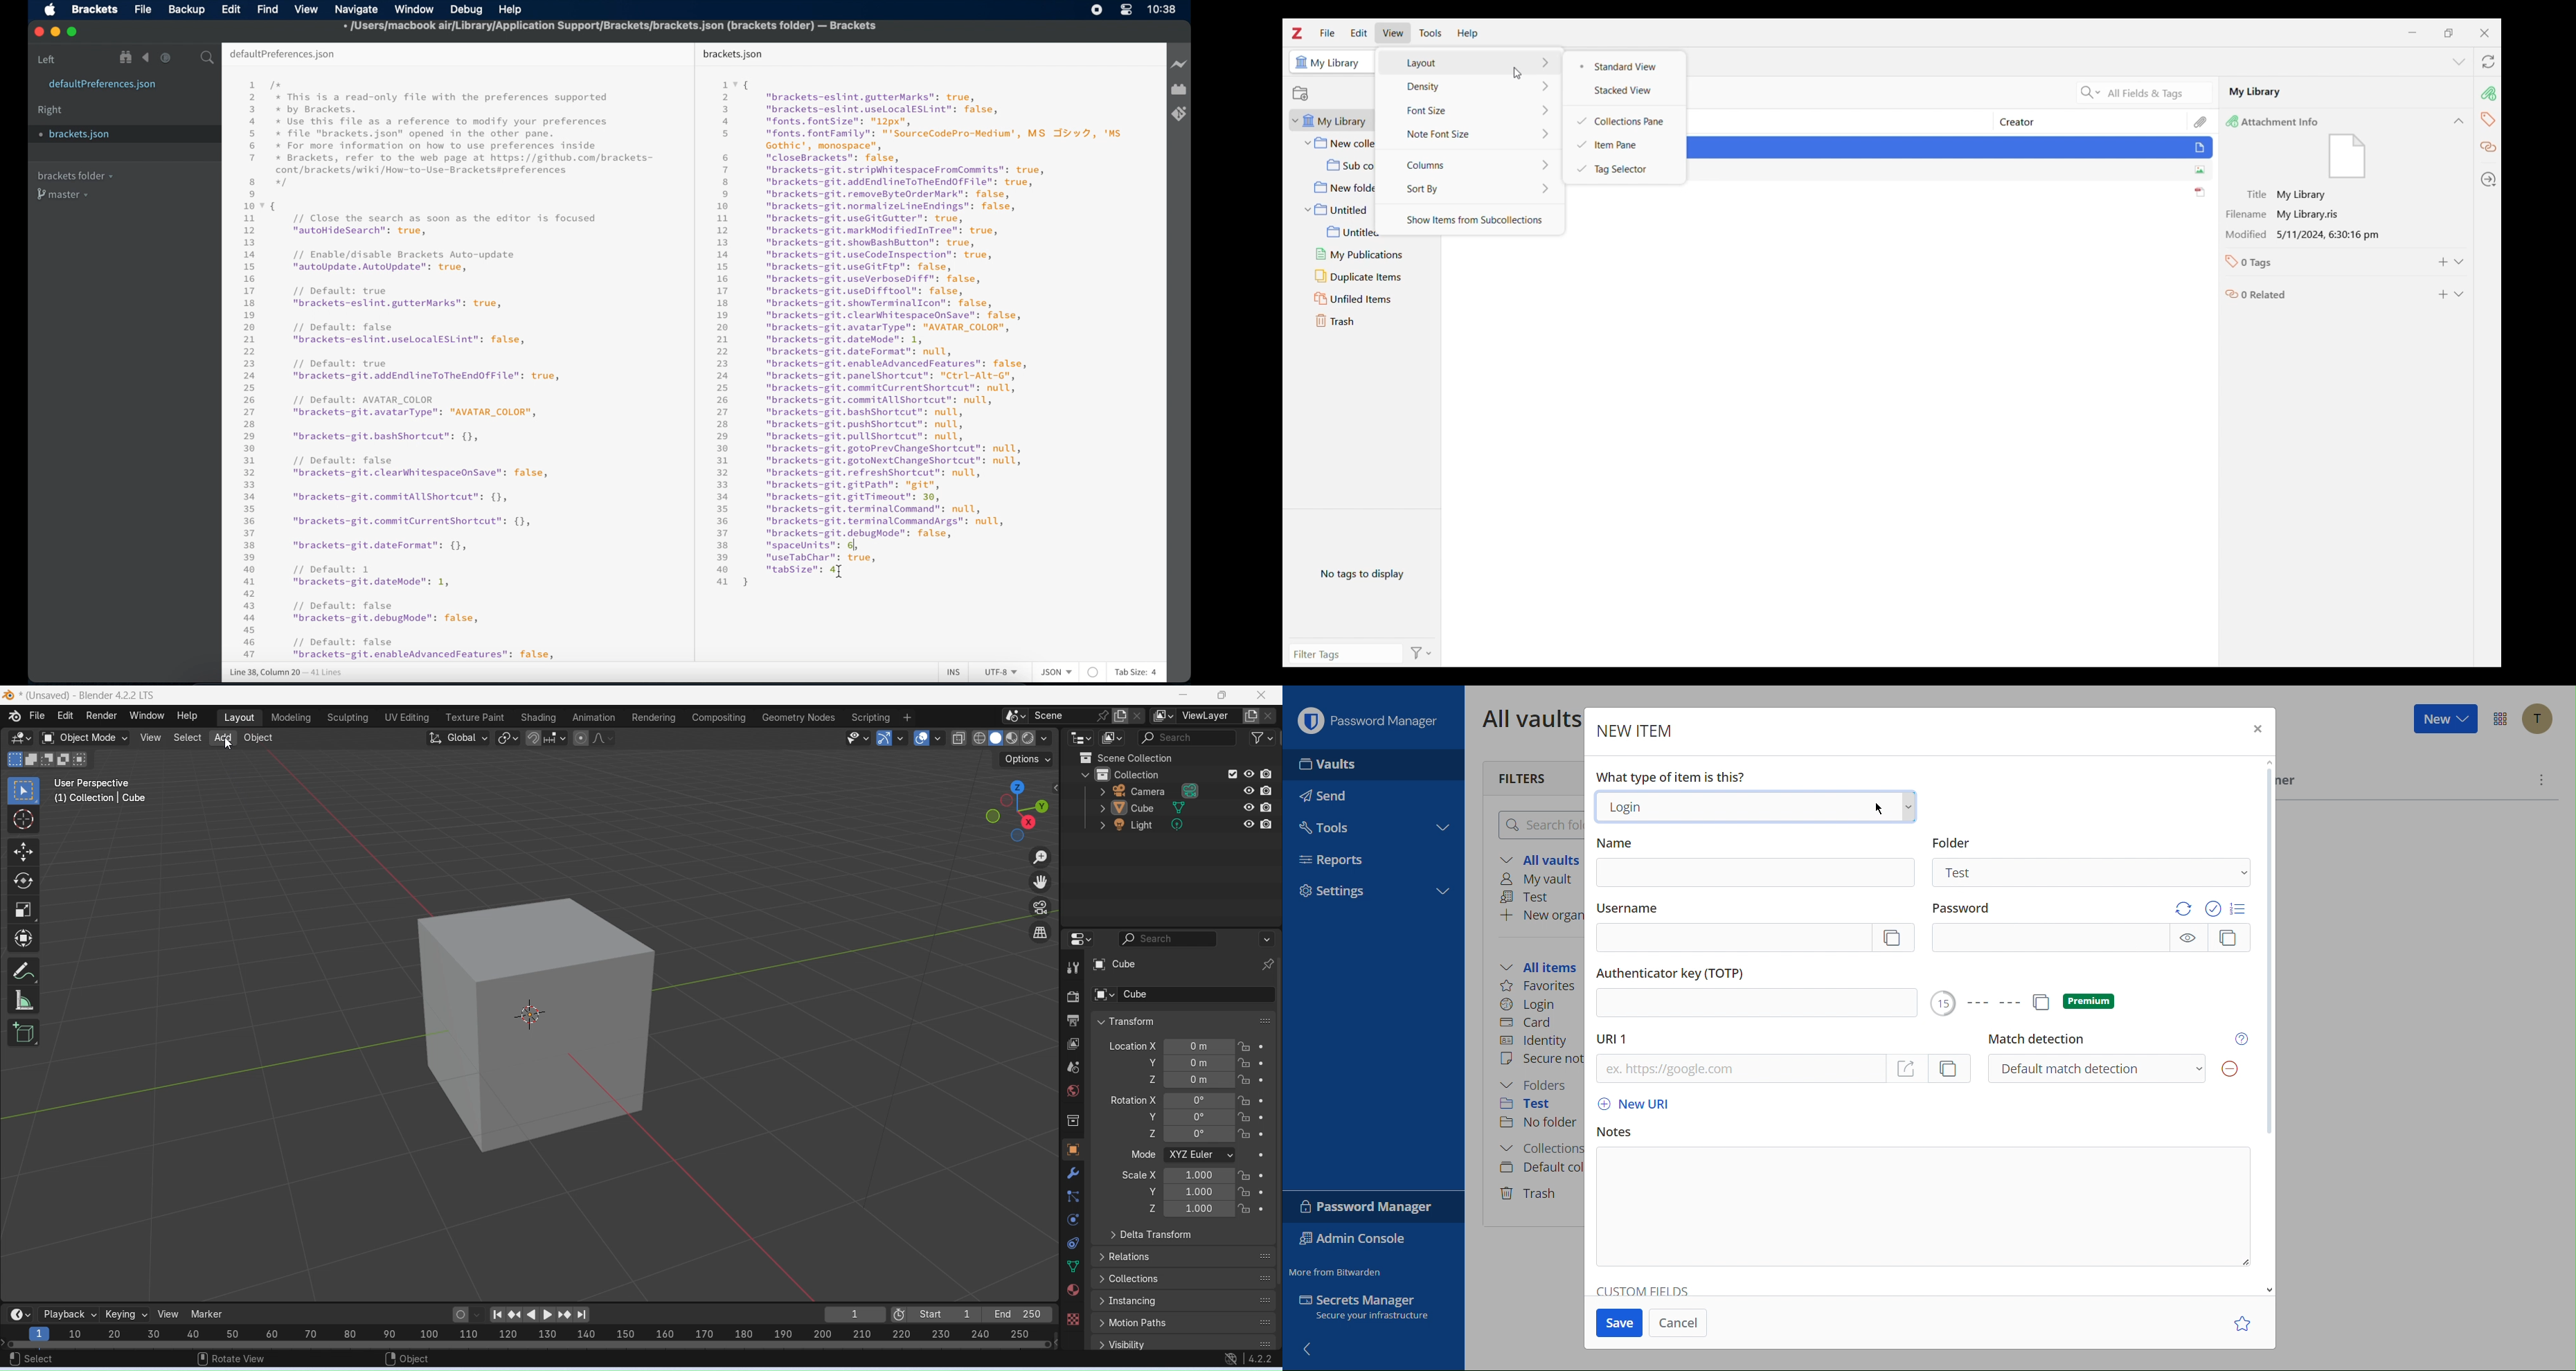 The height and width of the screenshot is (1372, 2576). What do you see at coordinates (587, 1315) in the screenshot?
I see `Jump to endpoint` at bounding box center [587, 1315].